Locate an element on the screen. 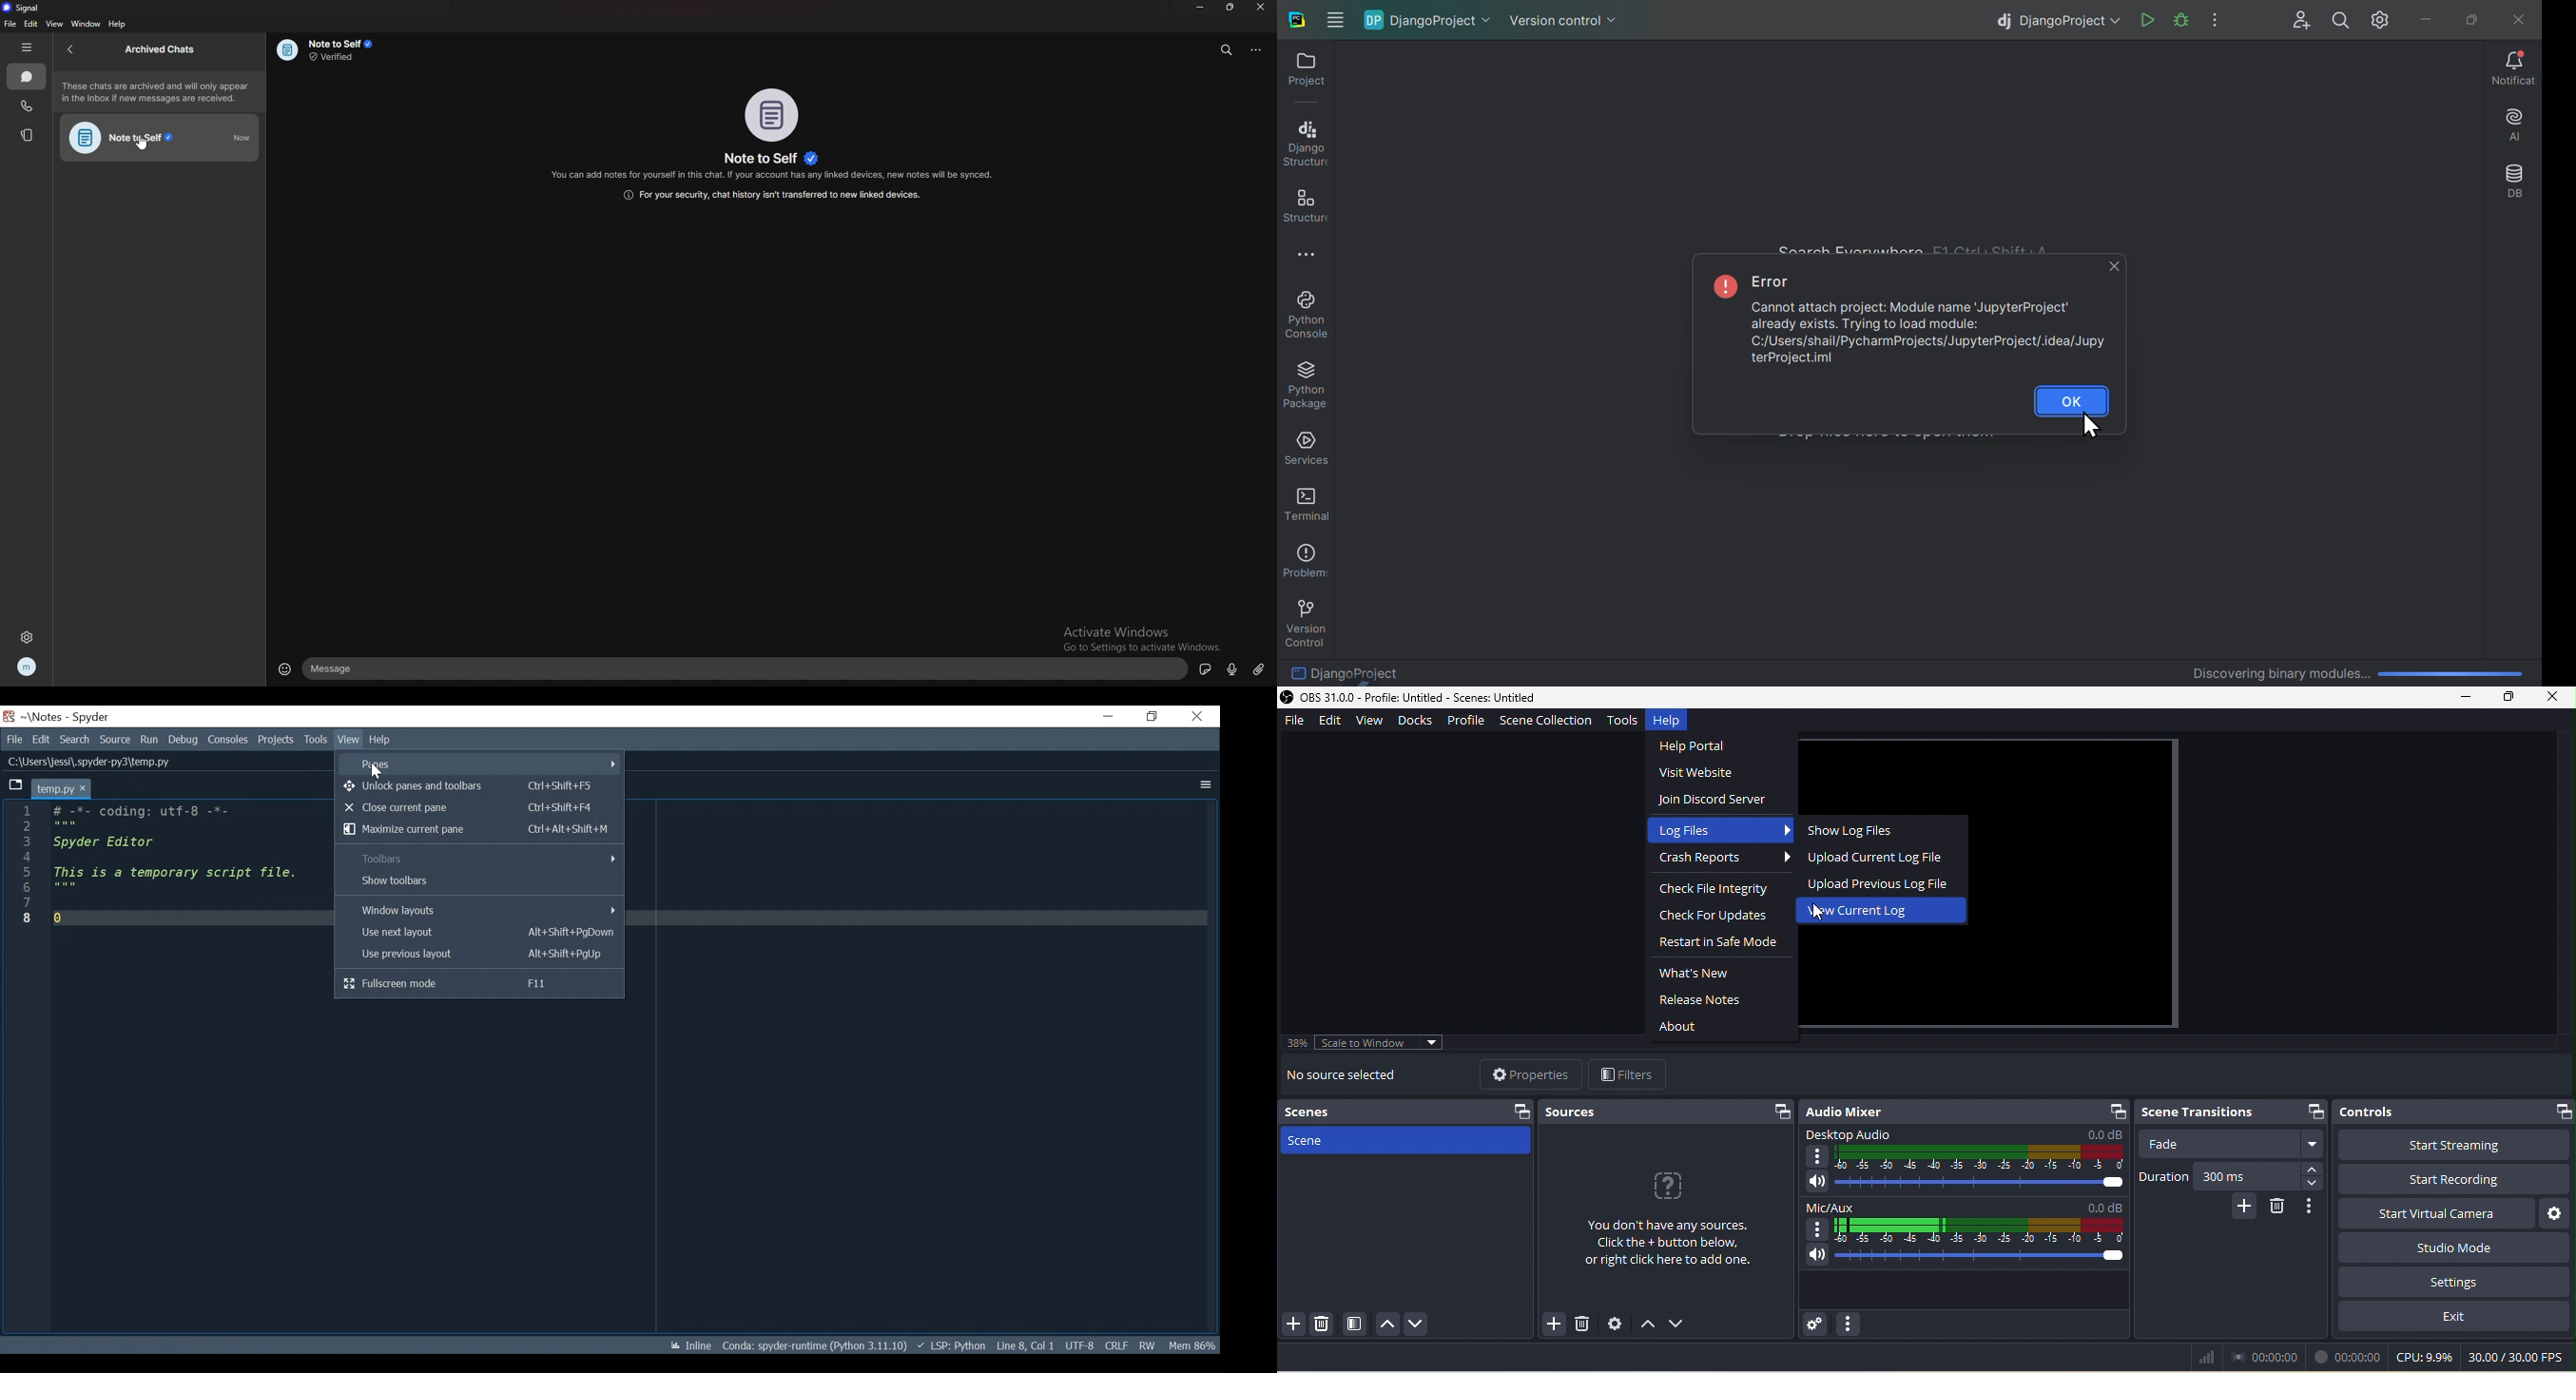 This screenshot has height=1400, width=2576. start virtual camera is located at coordinates (2429, 1212).